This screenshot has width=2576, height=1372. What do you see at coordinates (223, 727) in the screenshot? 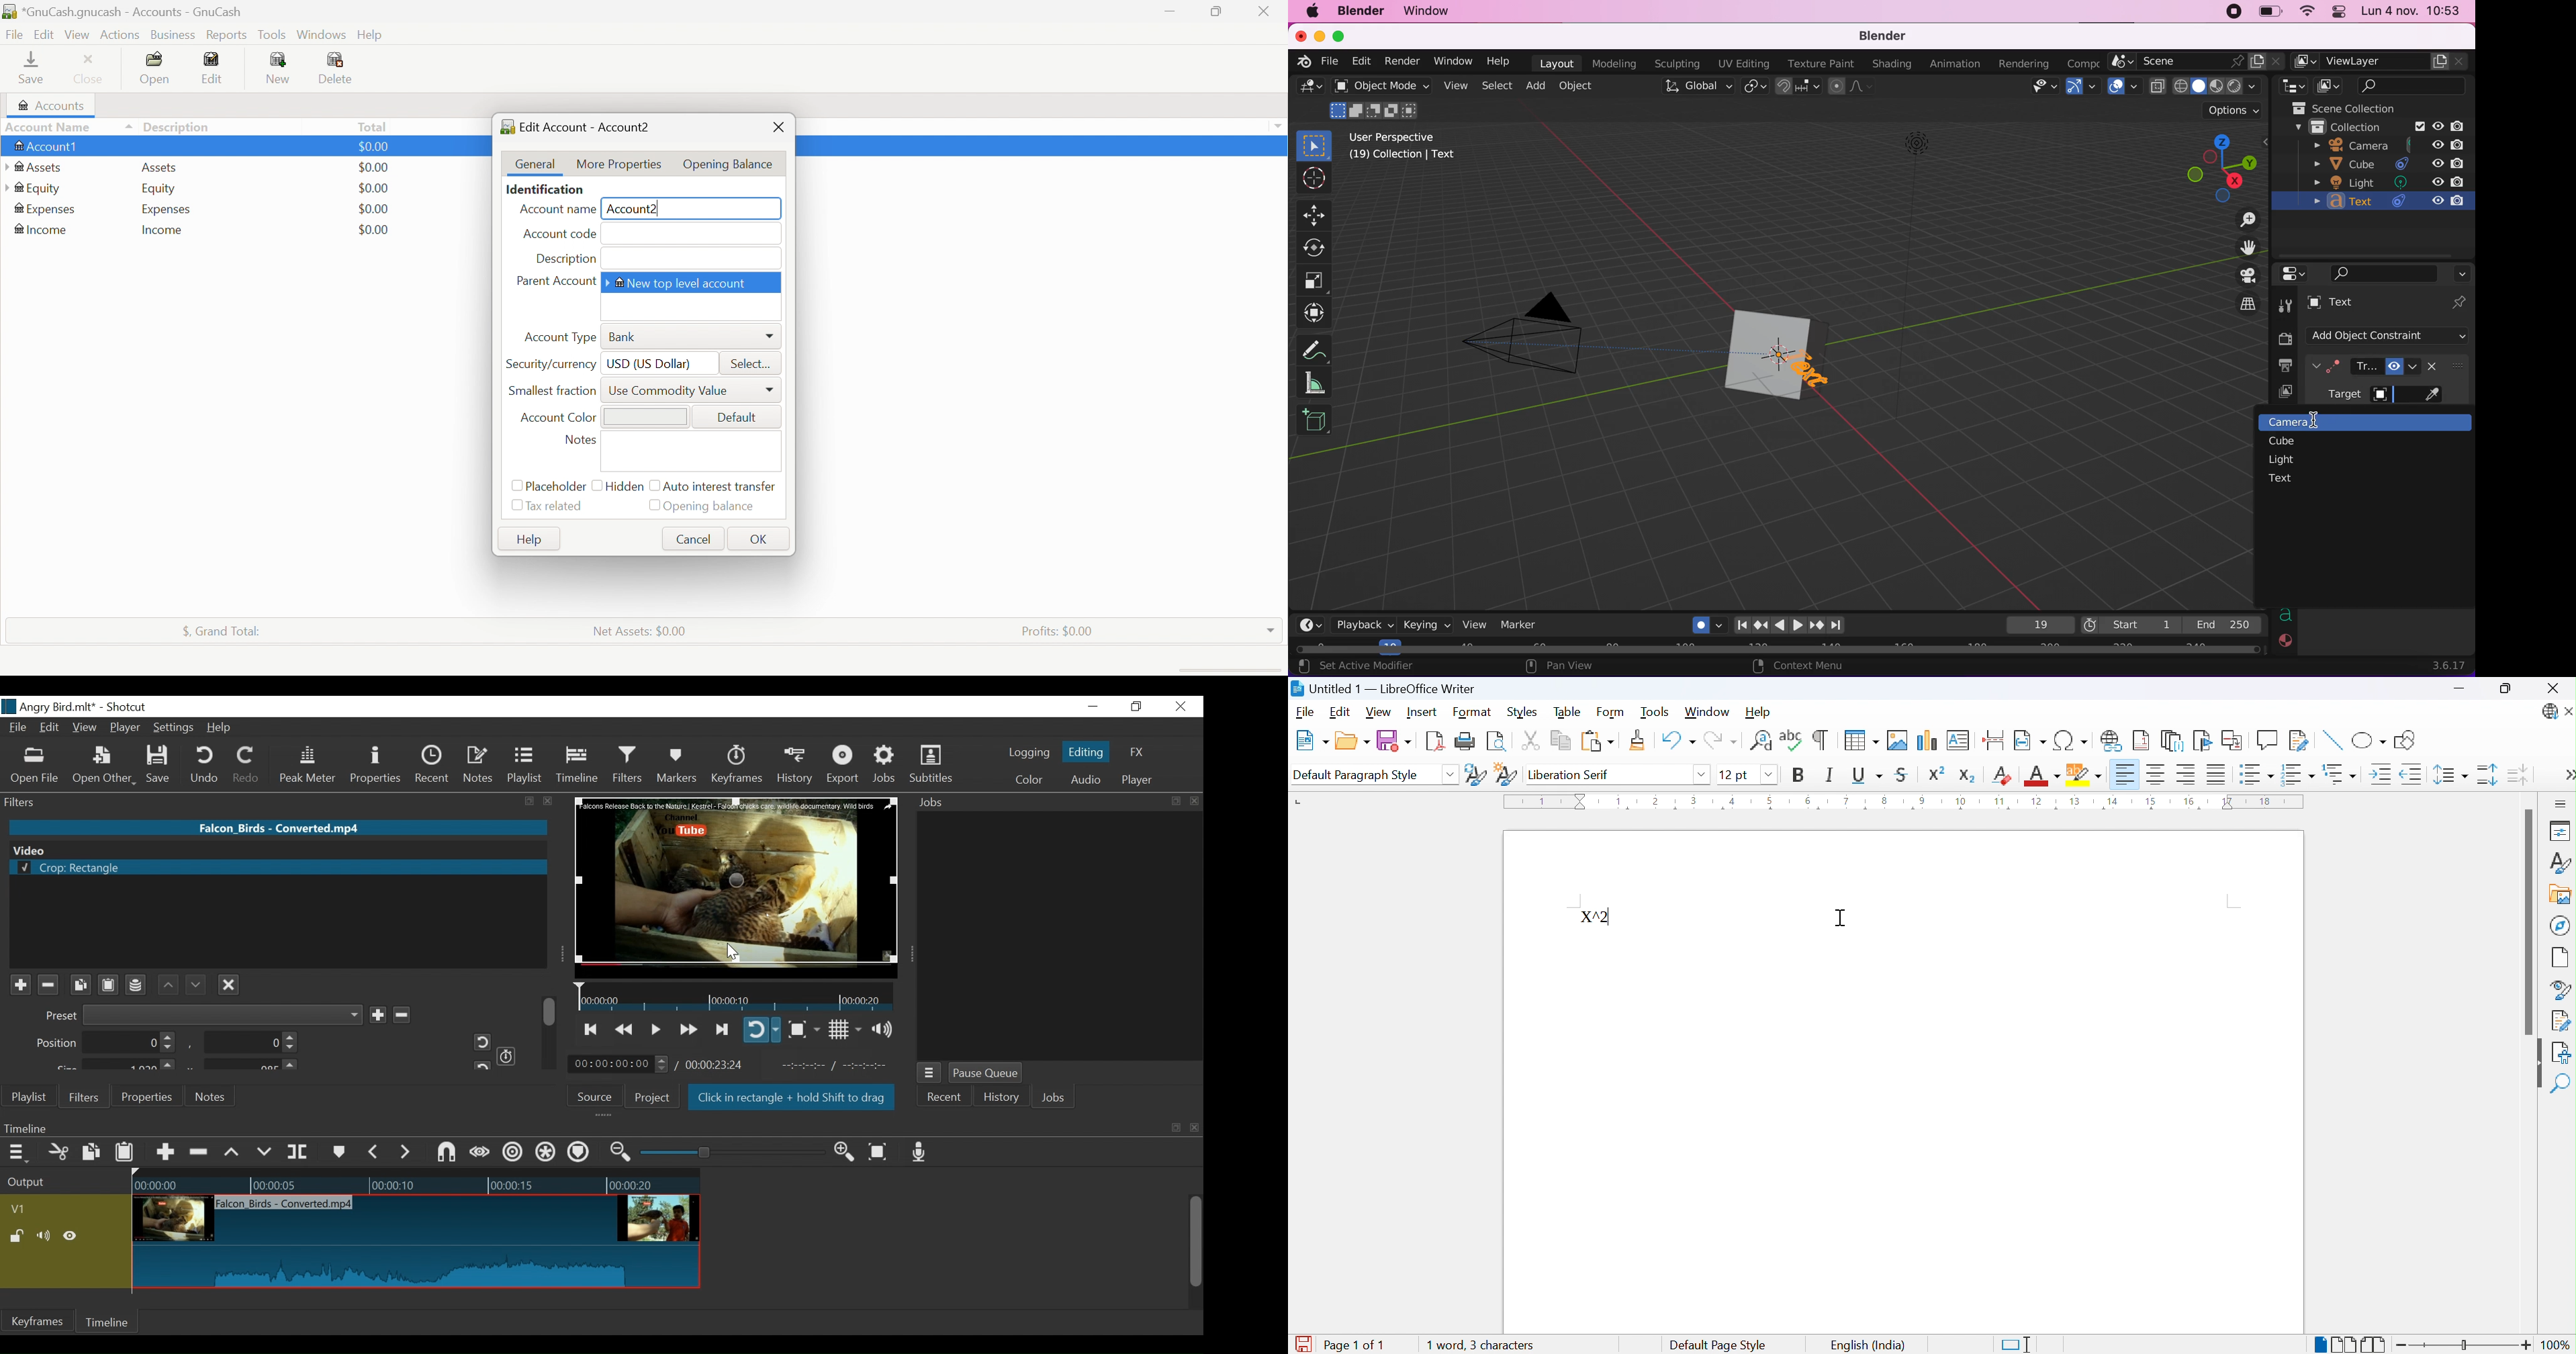
I see `Help` at bounding box center [223, 727].